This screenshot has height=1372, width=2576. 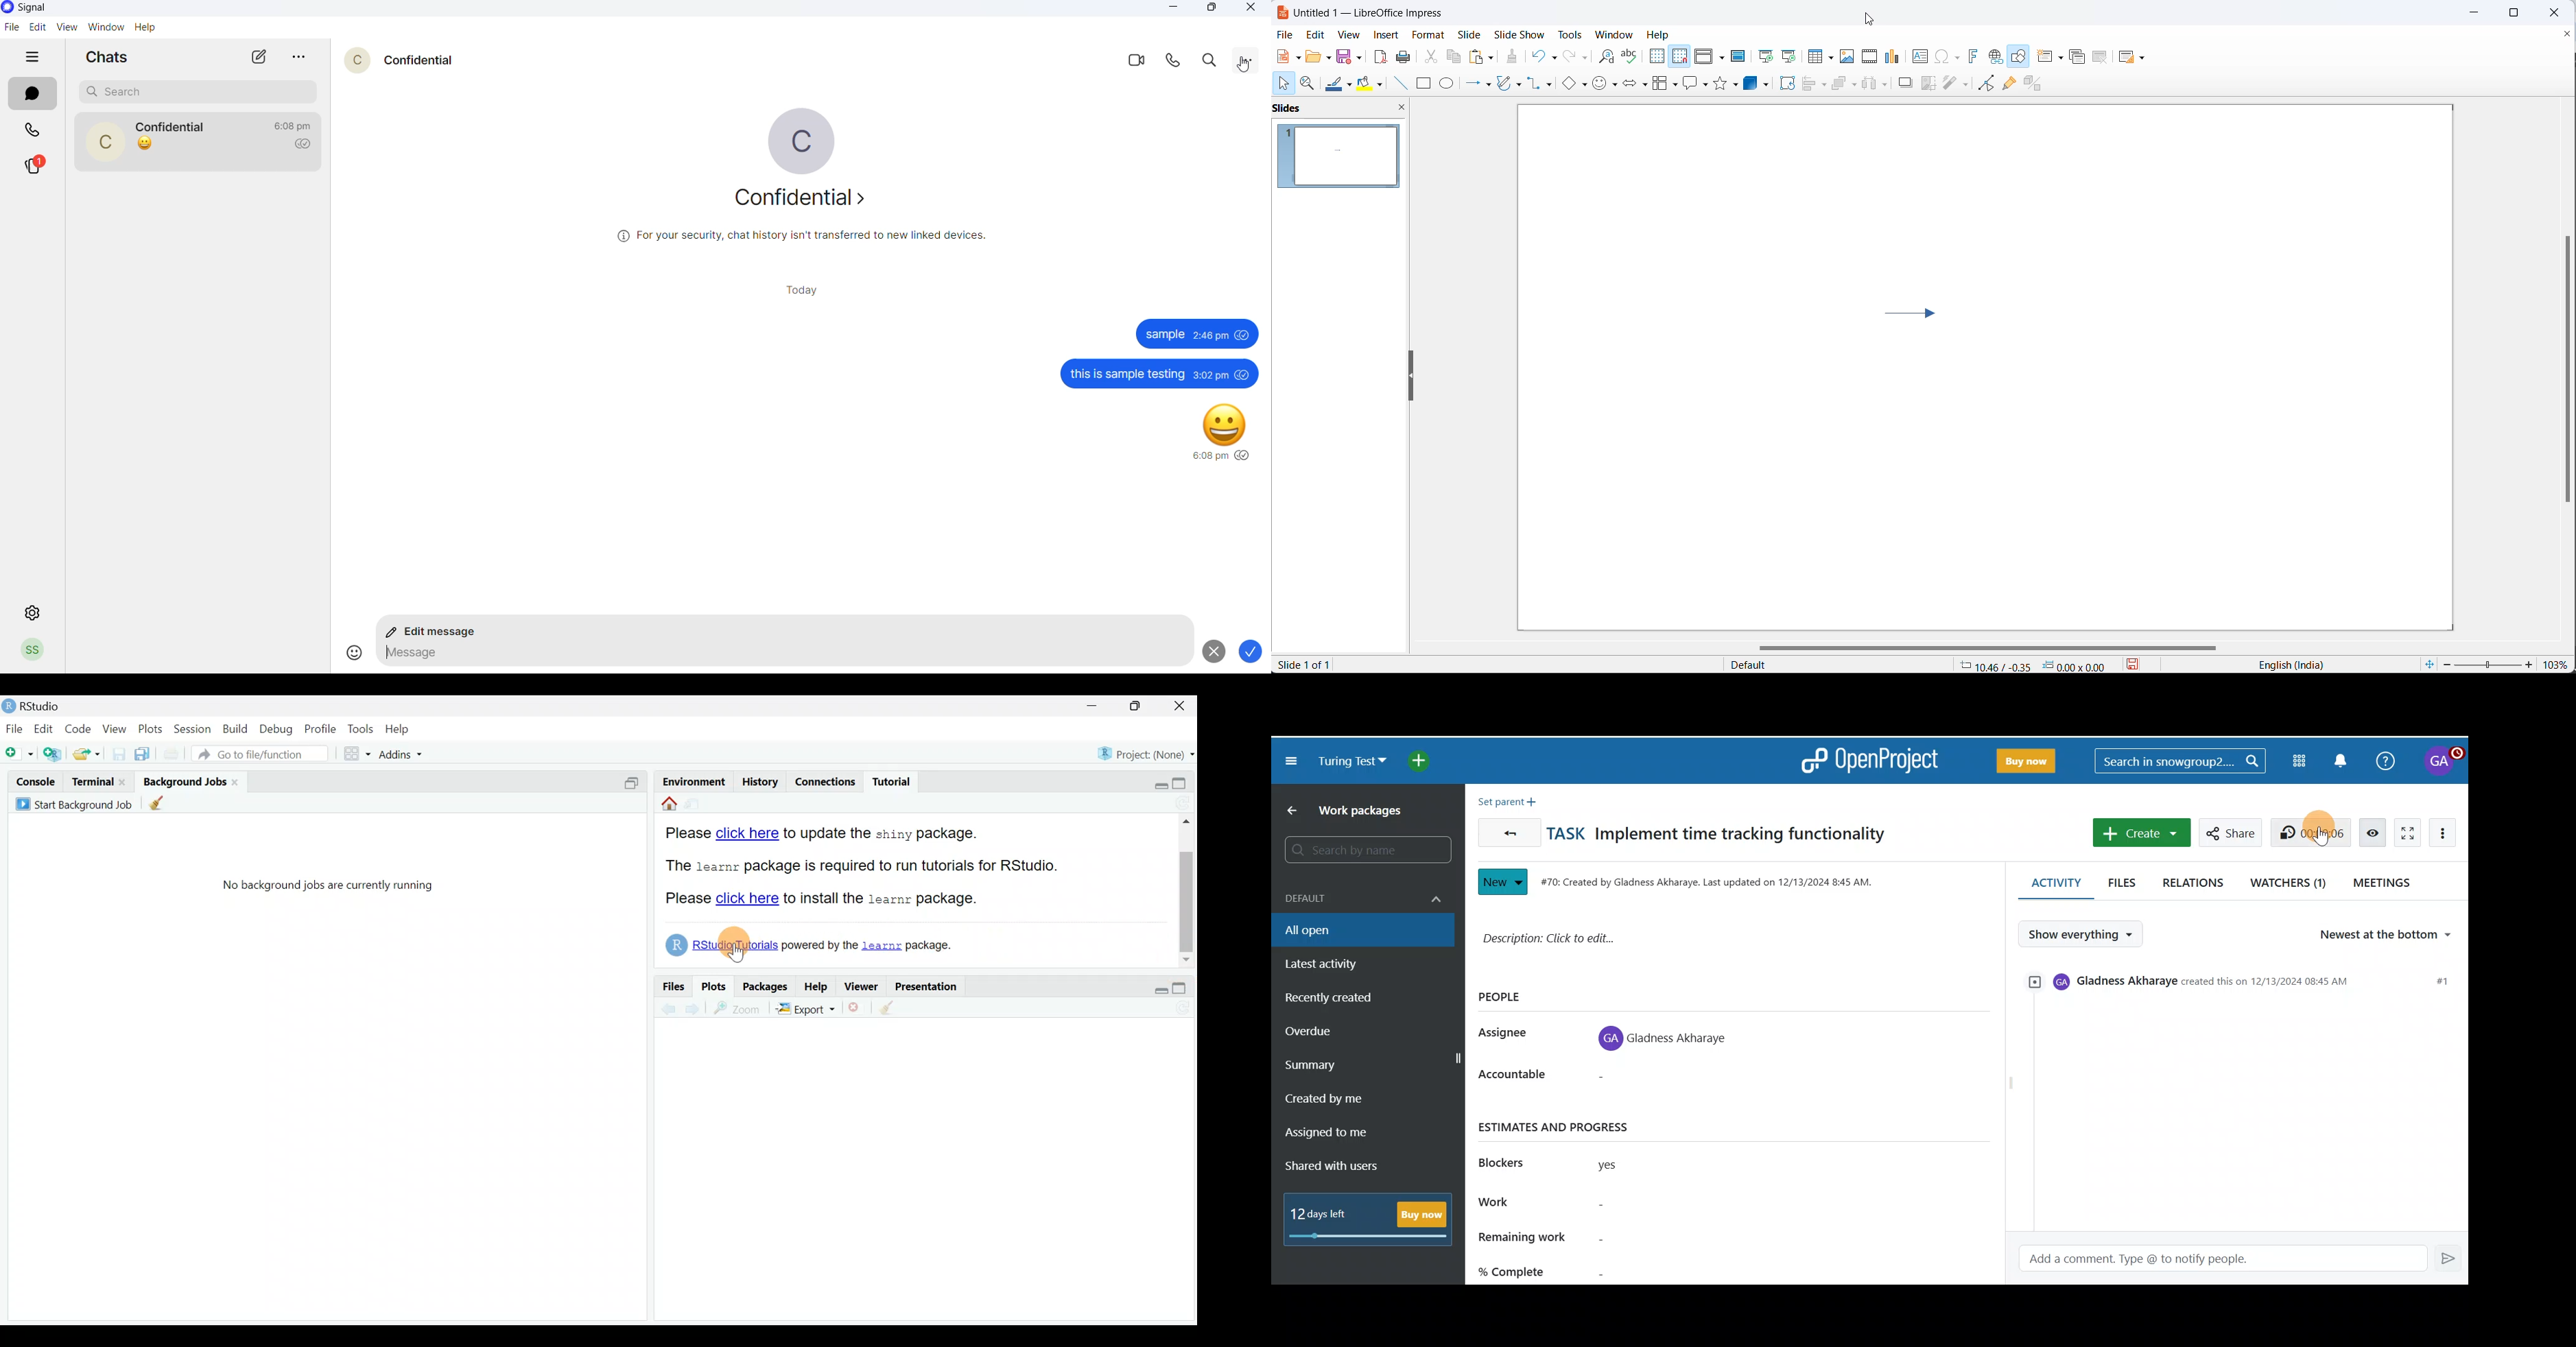 What do you see at coordinates (150, 731) in the screenshot?
I see `Plots,` at bounding box center [150, 731].